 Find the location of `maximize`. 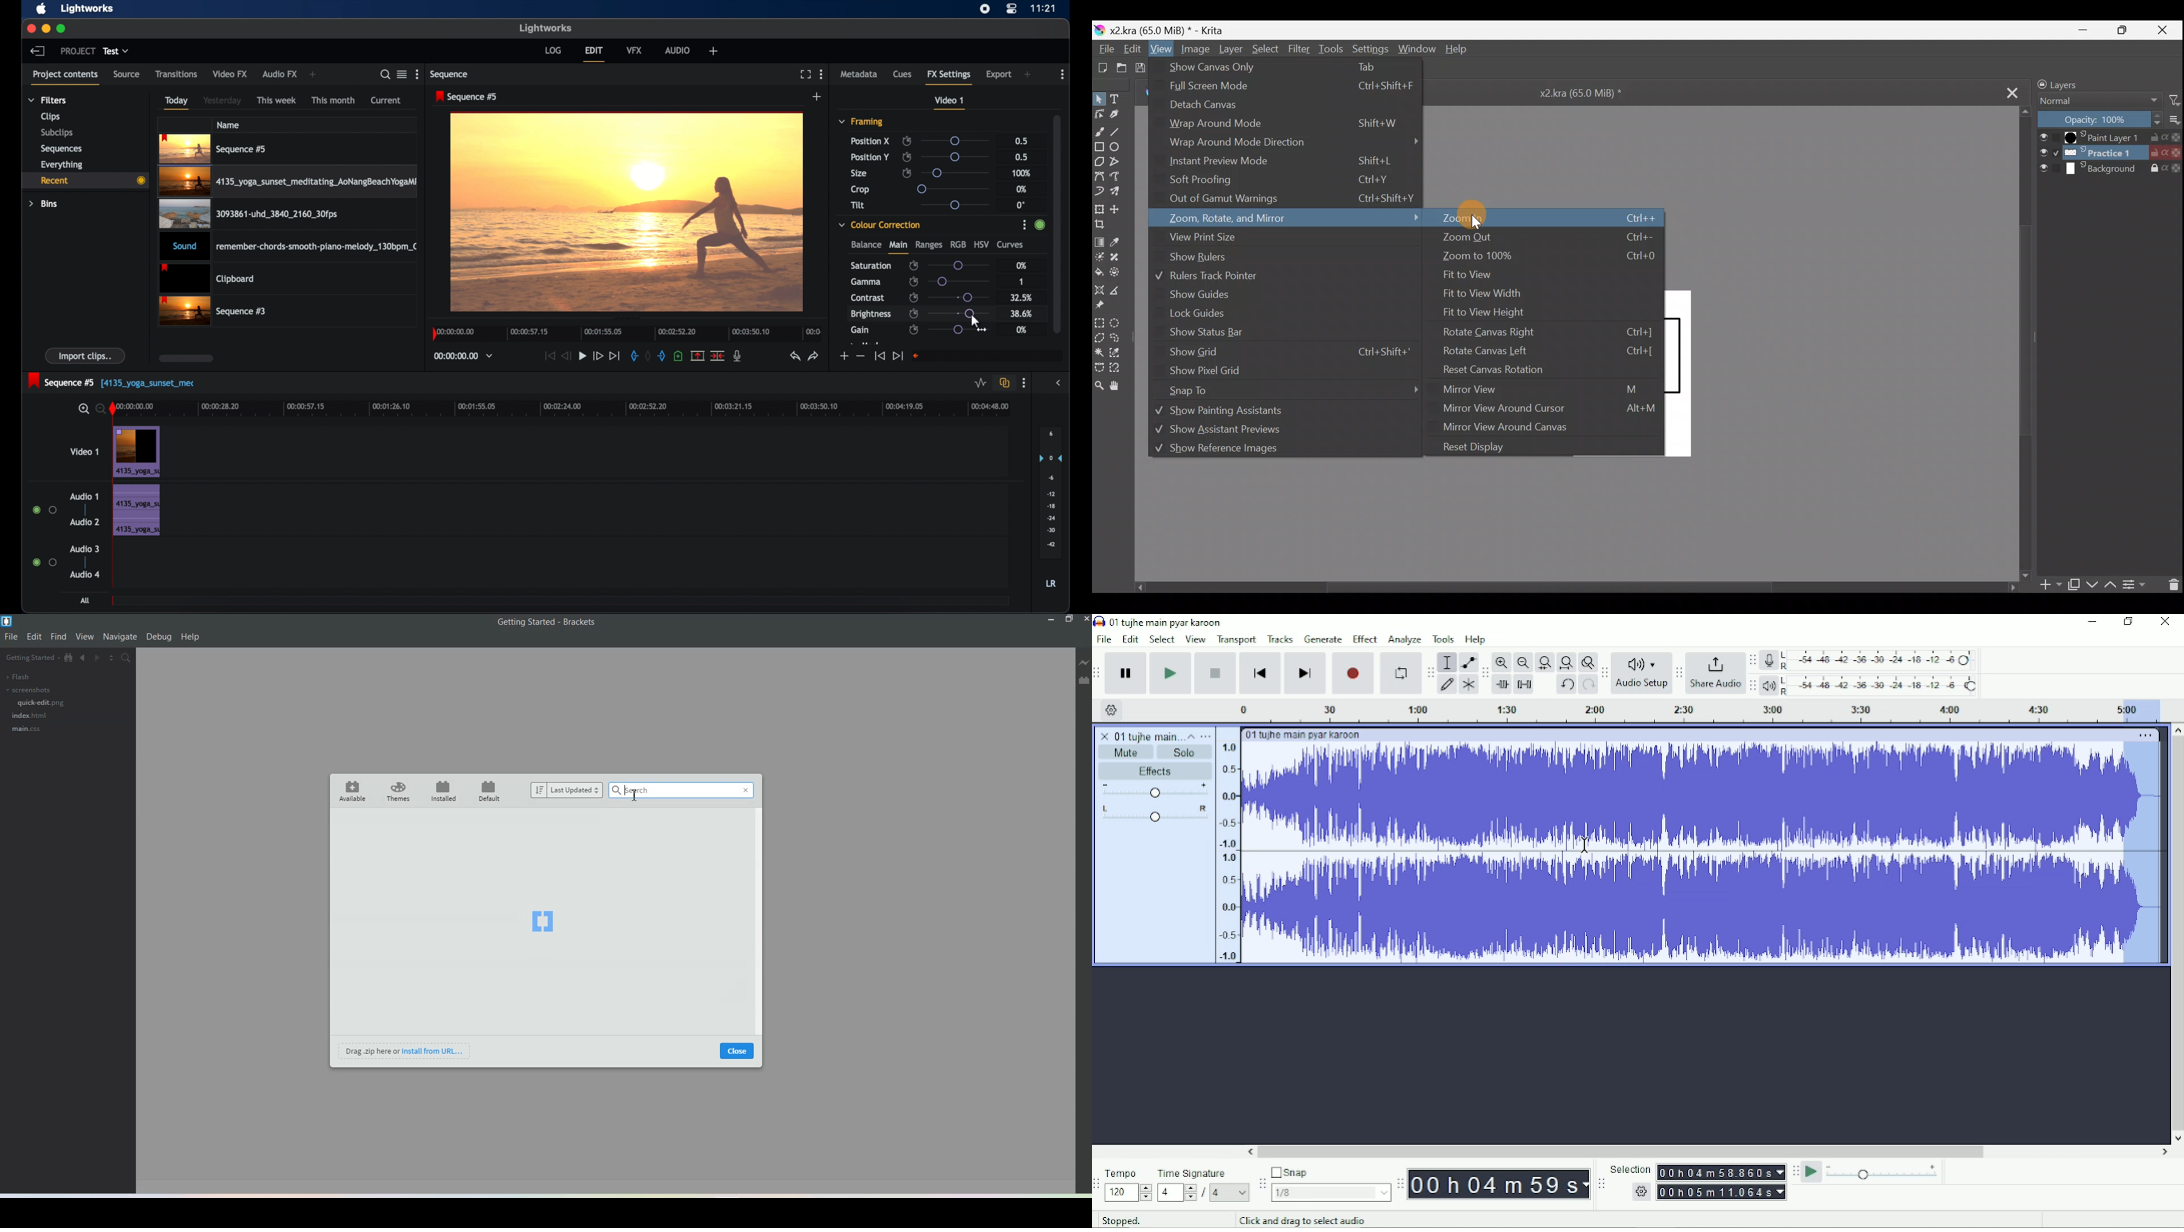

maximize is located at coordinates (62, 28).